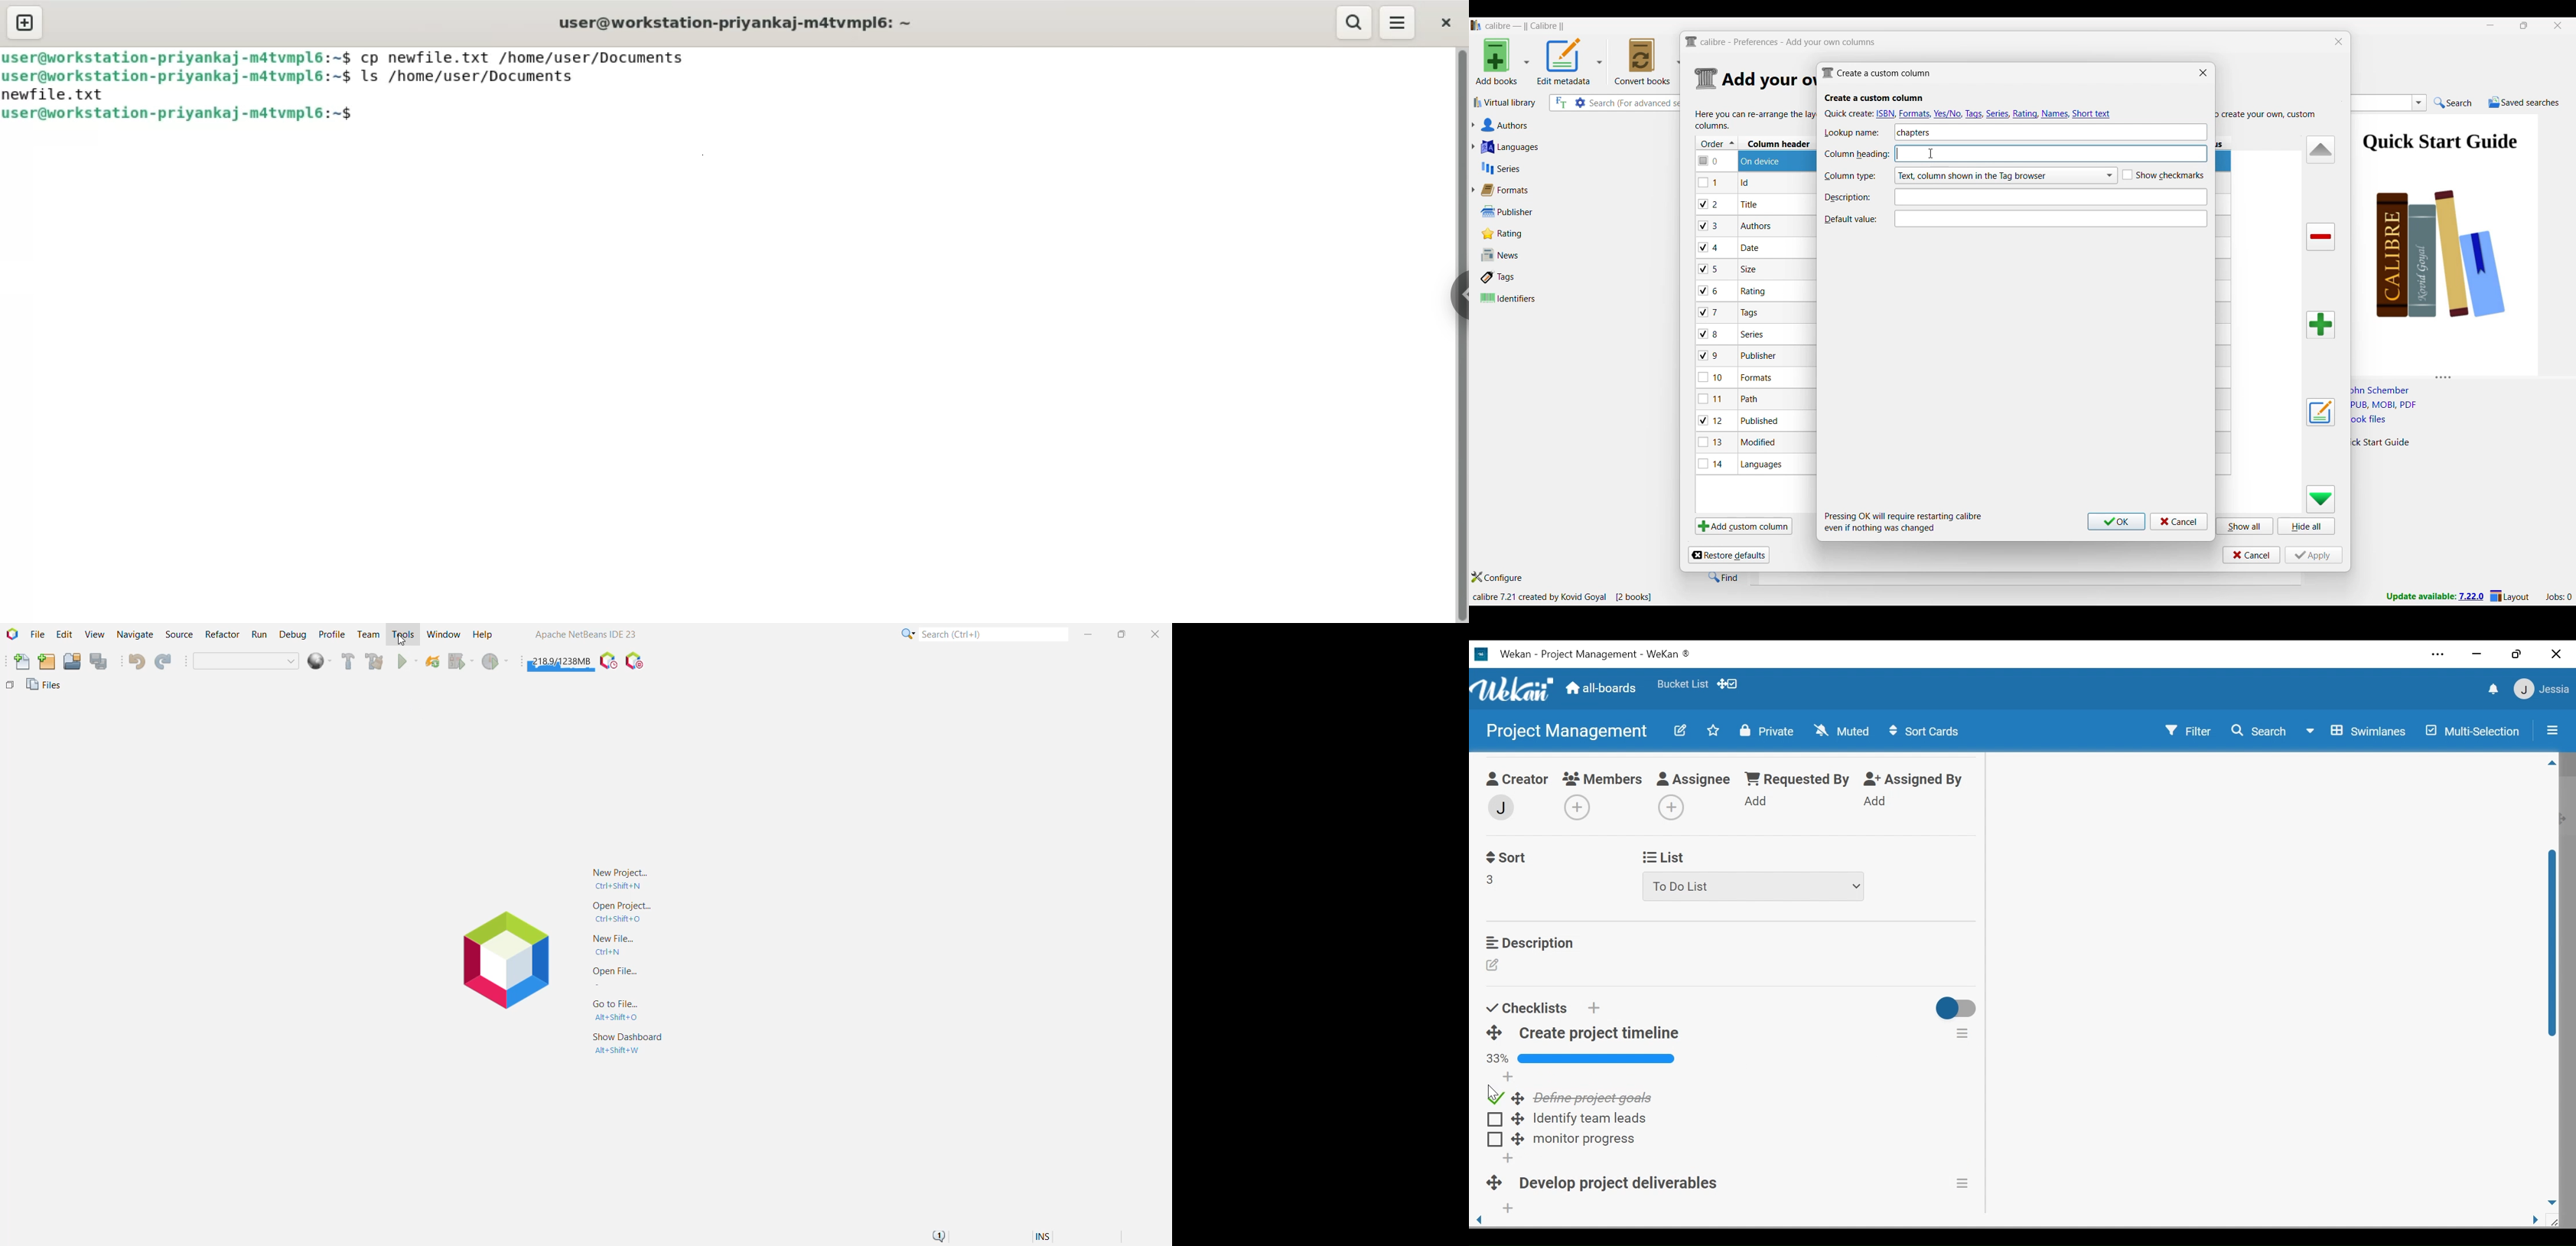 Image resolution: width=2576 pixels, height=1260 pixels. Describe the element at coordinates (1781, 42) in the screenshot. I see `Title and logo of current window` at that location.